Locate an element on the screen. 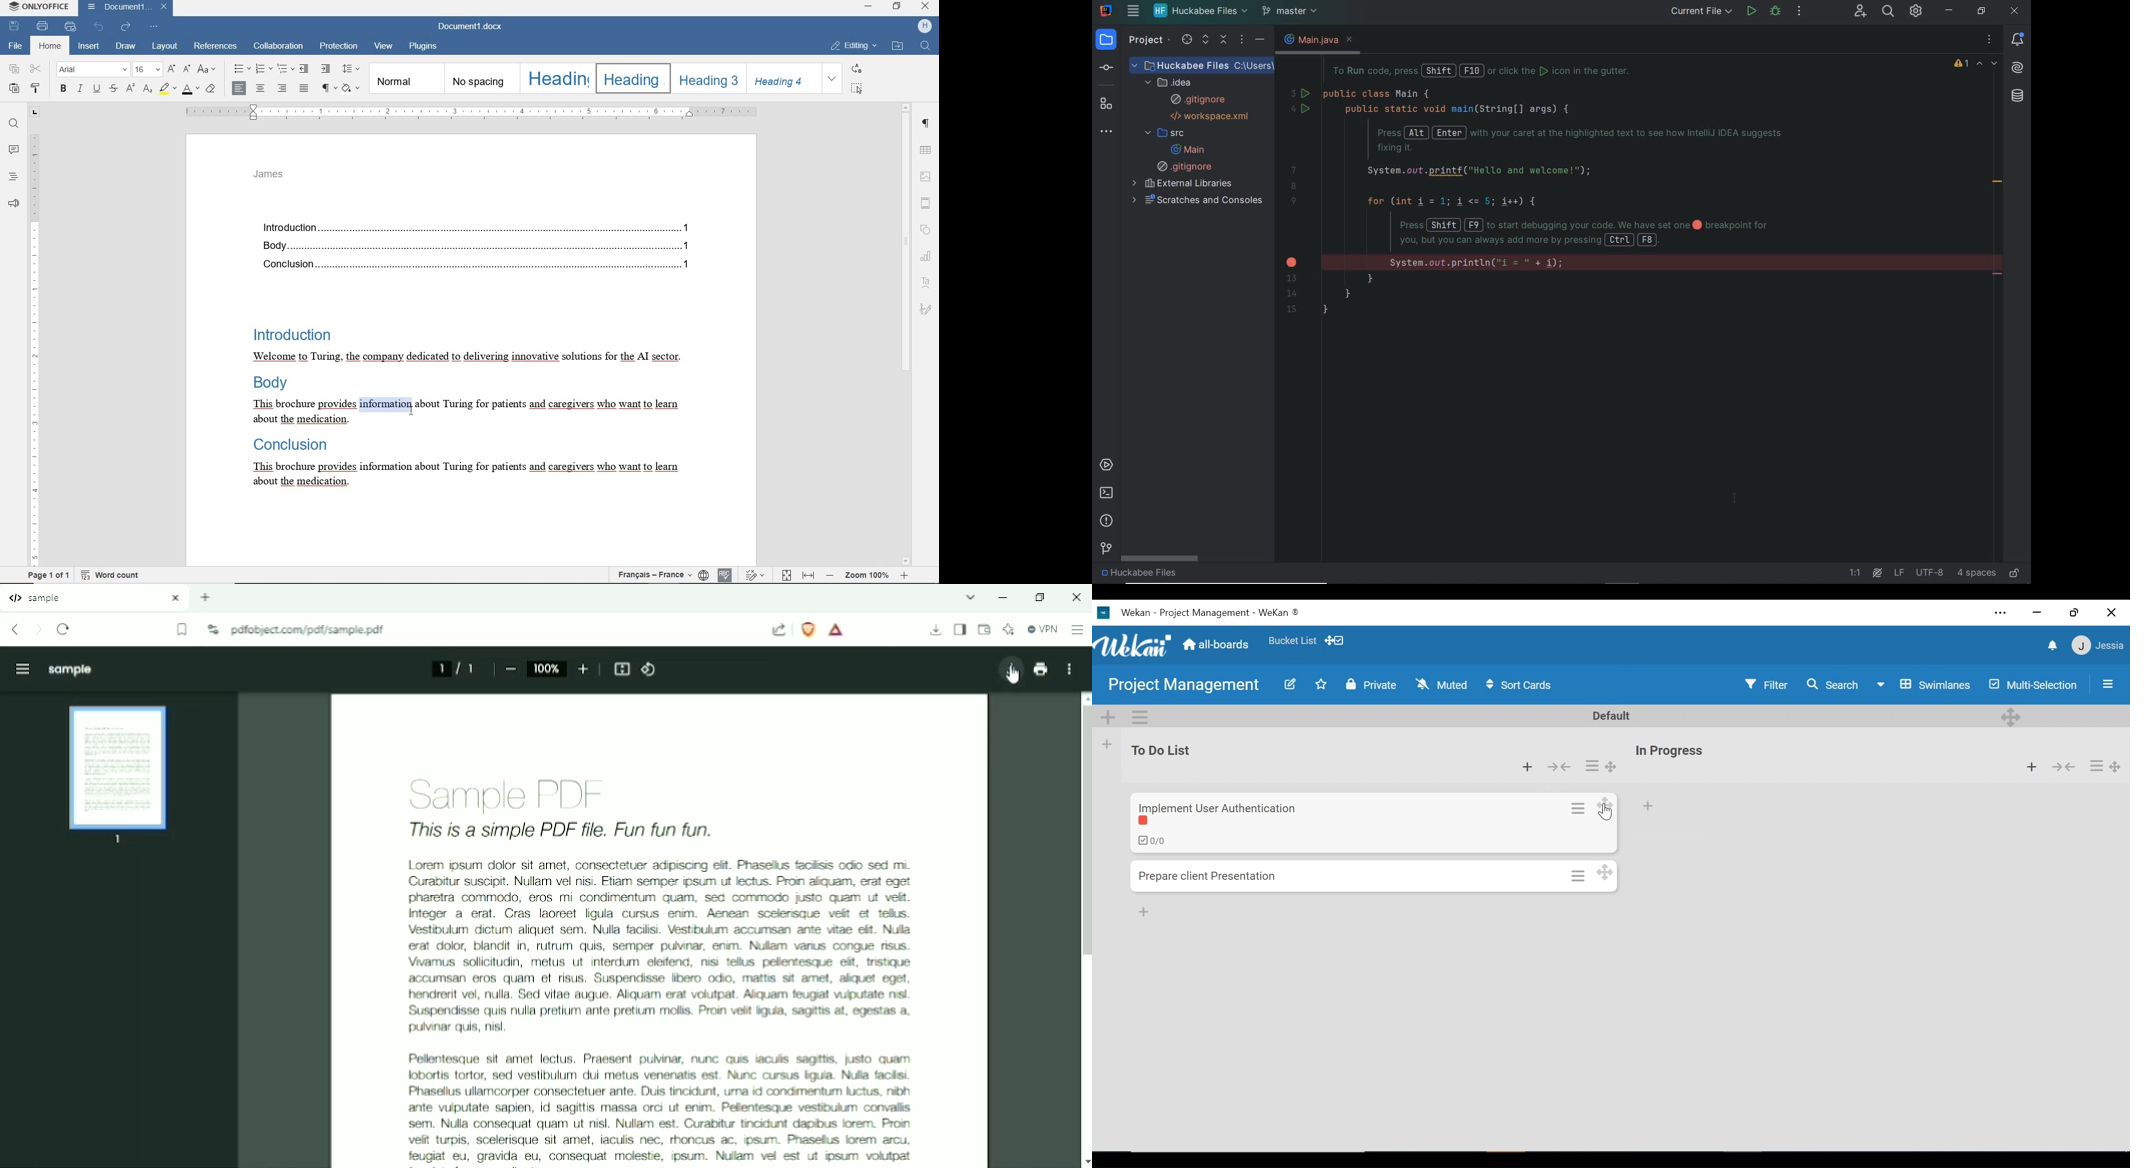 This screenshot has height=1176, width=2156. minimize is located at coordinates (2036, 613).